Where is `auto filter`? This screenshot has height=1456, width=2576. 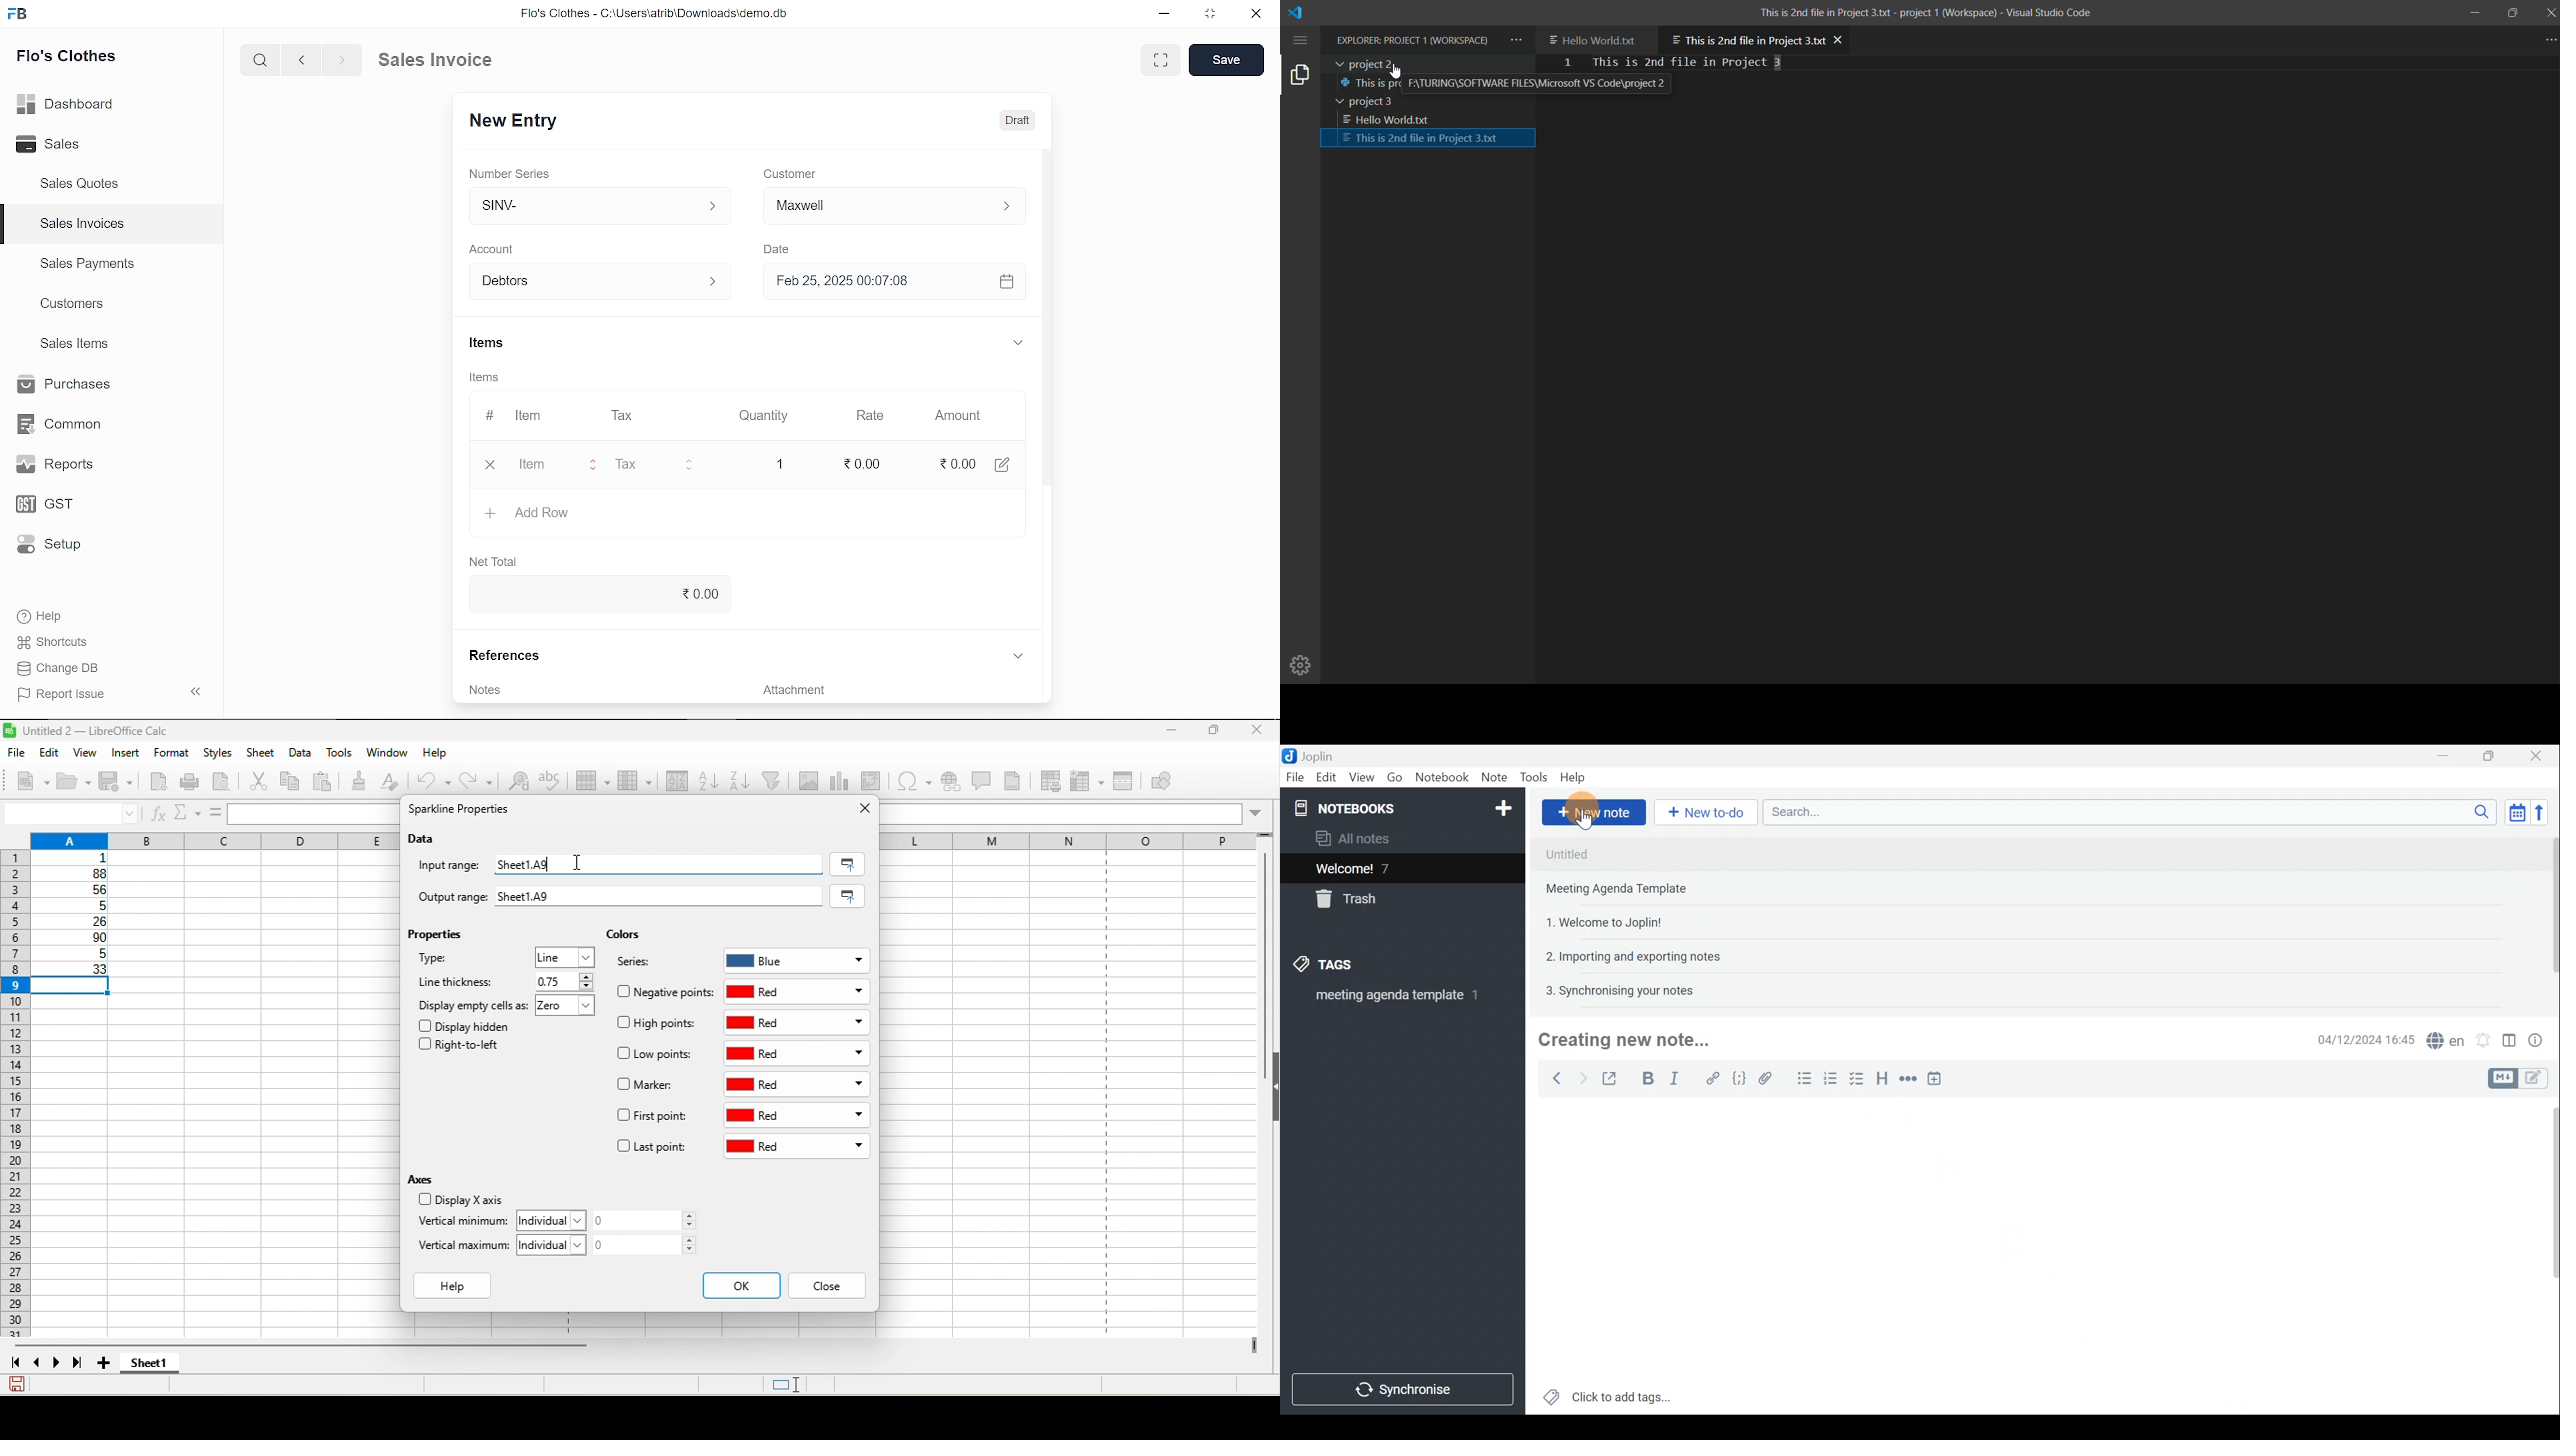 auto filter is located at coordinates (777, 777).